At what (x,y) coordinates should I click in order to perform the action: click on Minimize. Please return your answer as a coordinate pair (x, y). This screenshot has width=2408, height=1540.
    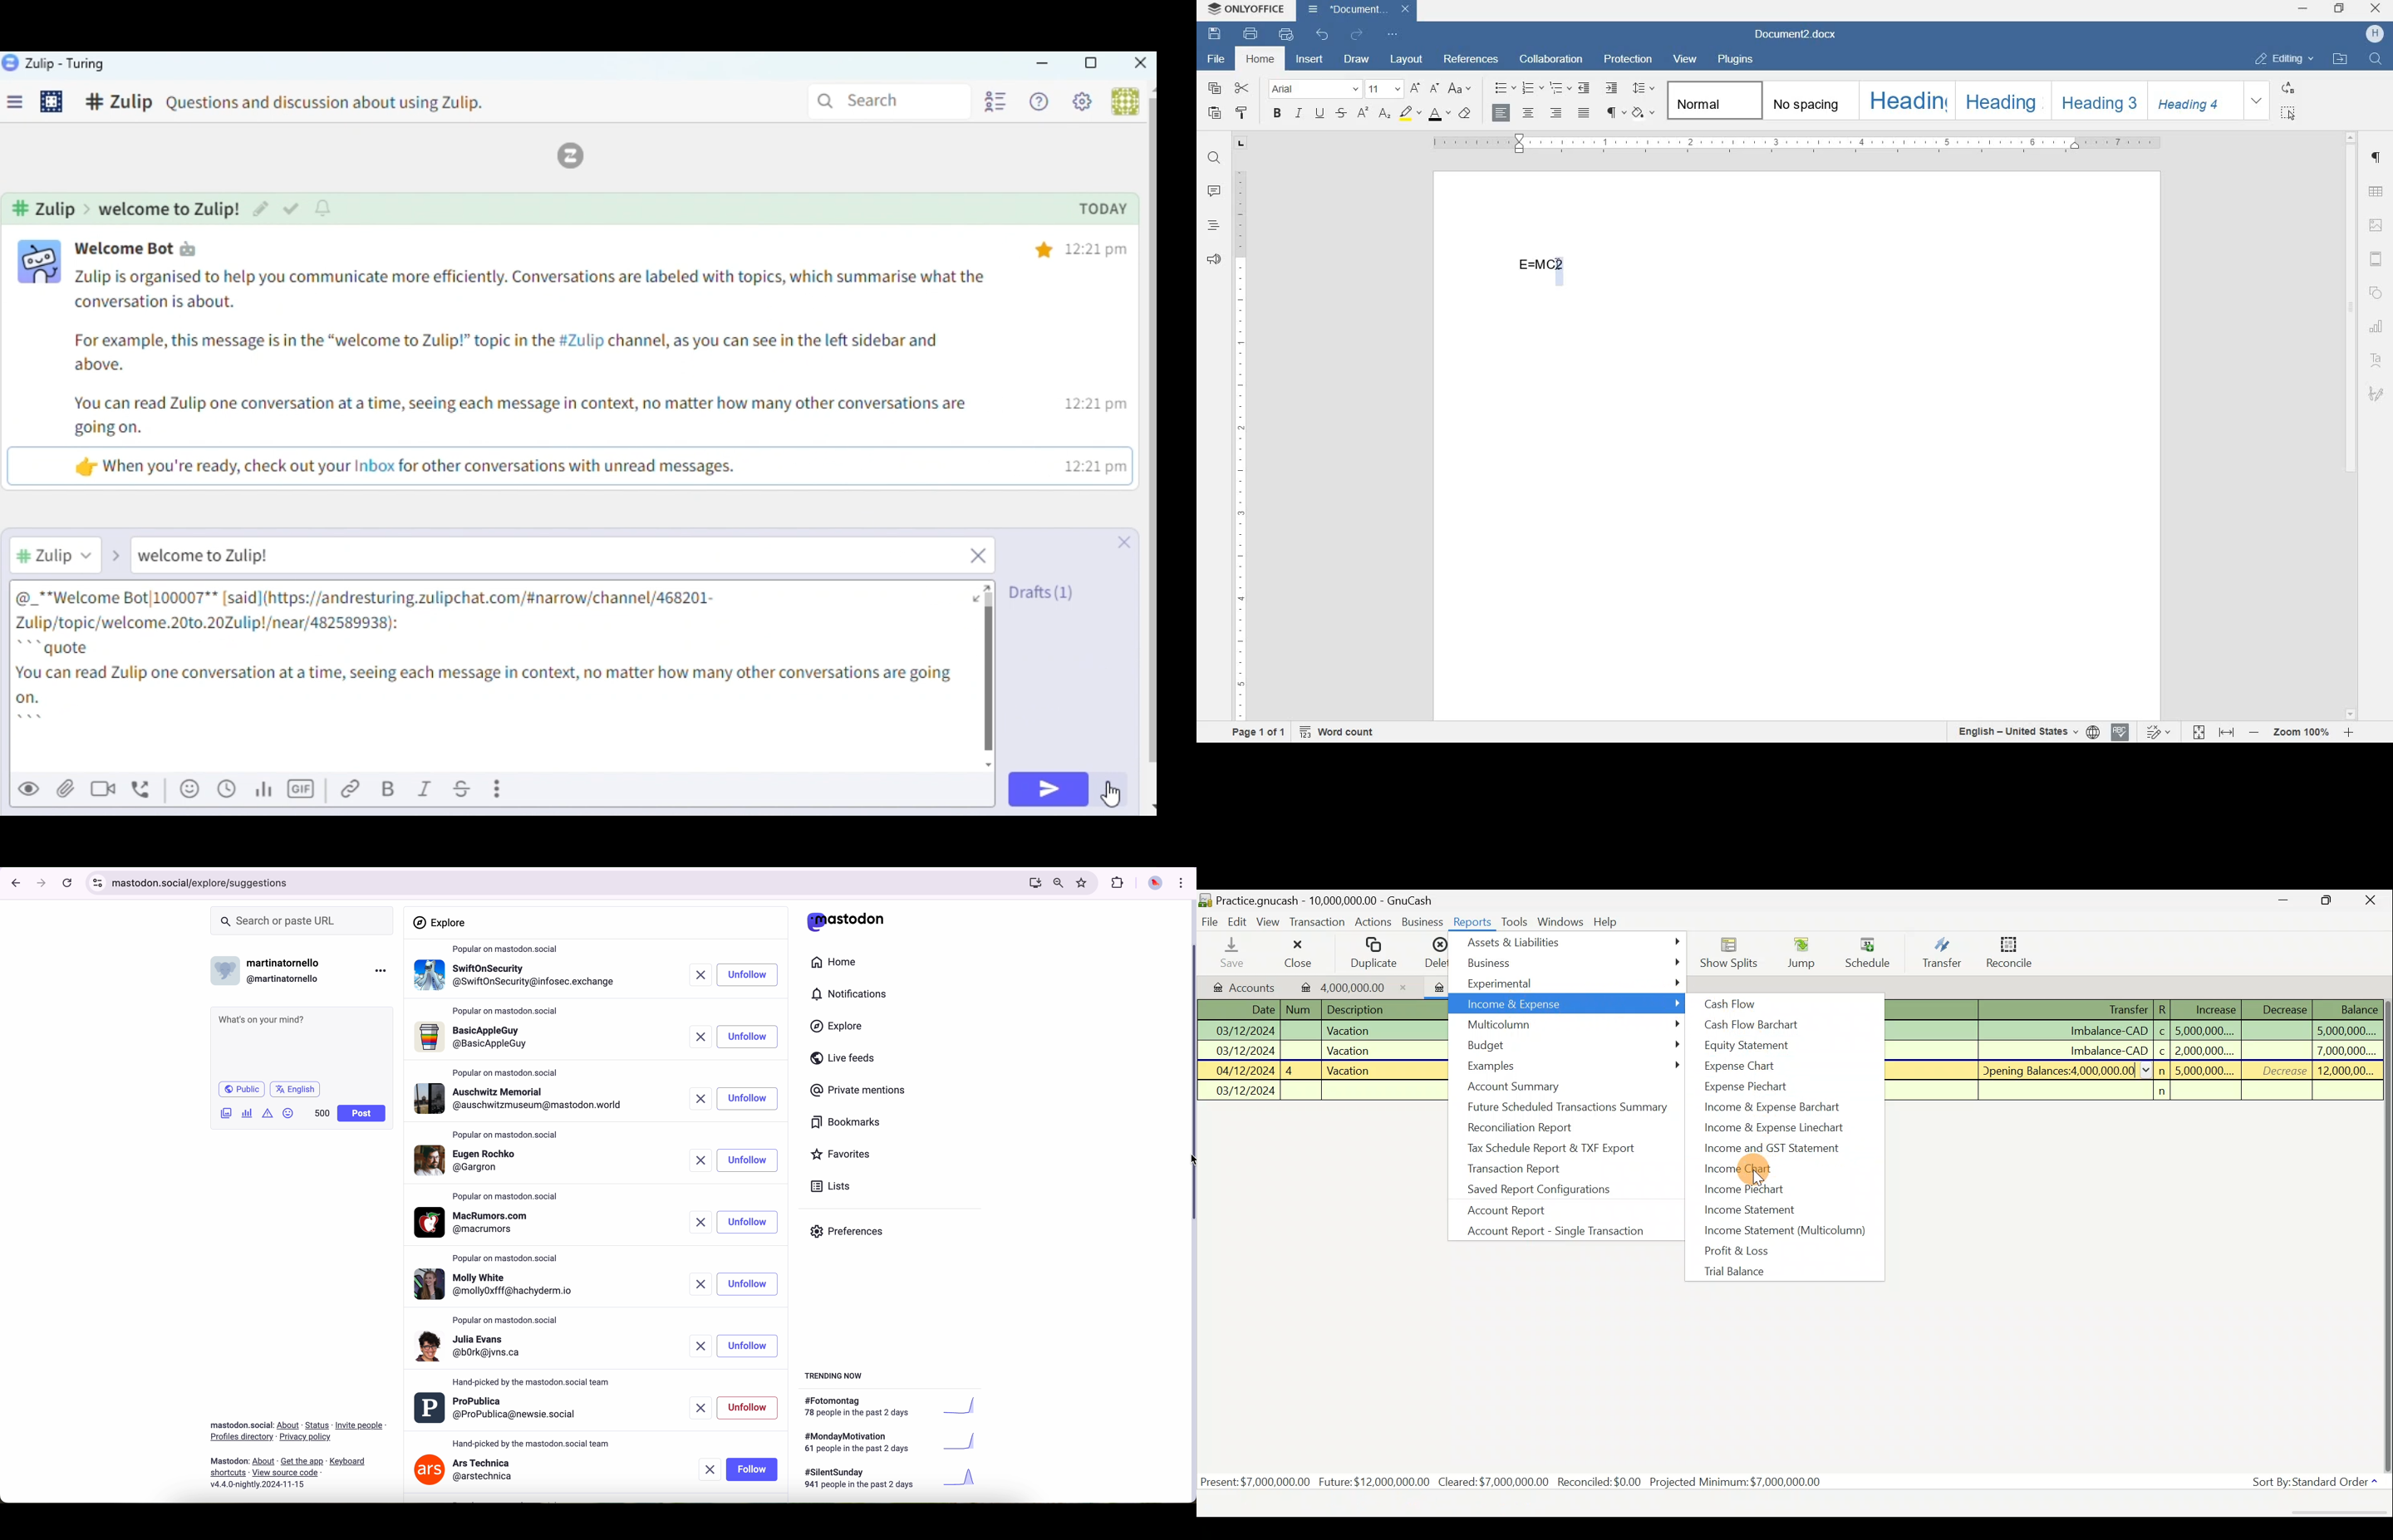
    Looking at the image, I should click on (2280, 901).